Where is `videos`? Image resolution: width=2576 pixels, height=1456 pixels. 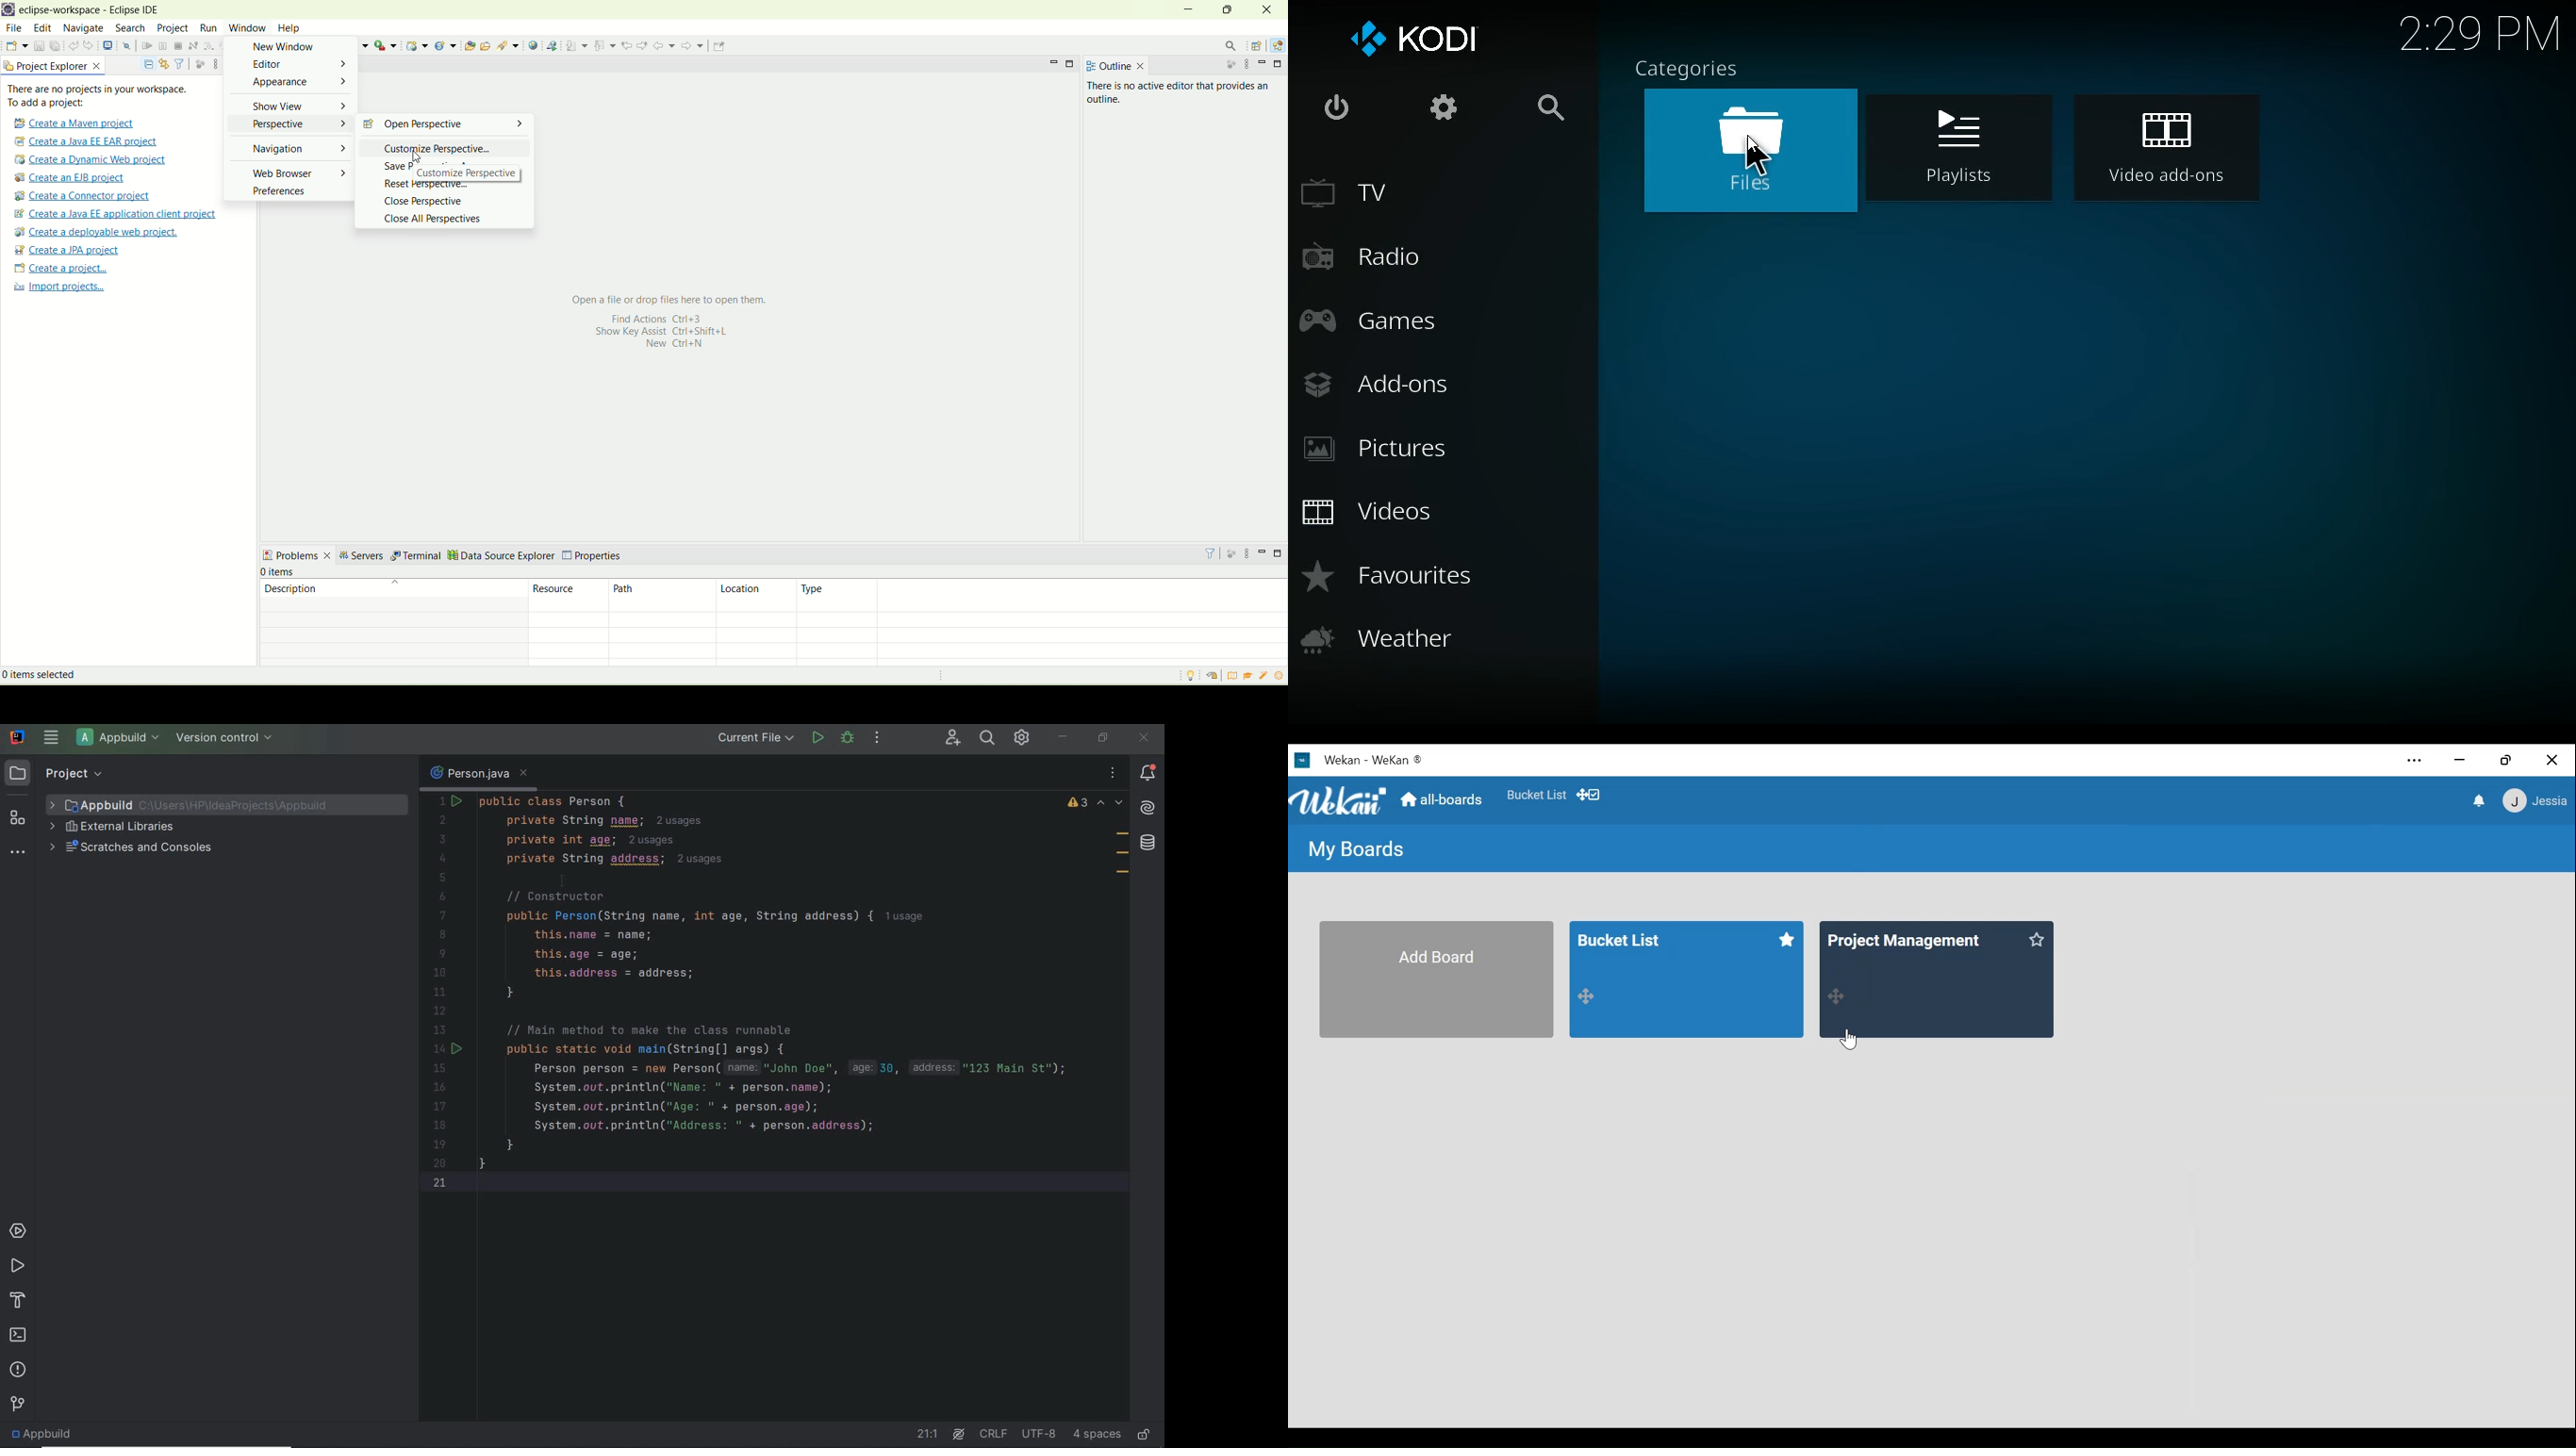
videos is located at coordinates (1444, 512).